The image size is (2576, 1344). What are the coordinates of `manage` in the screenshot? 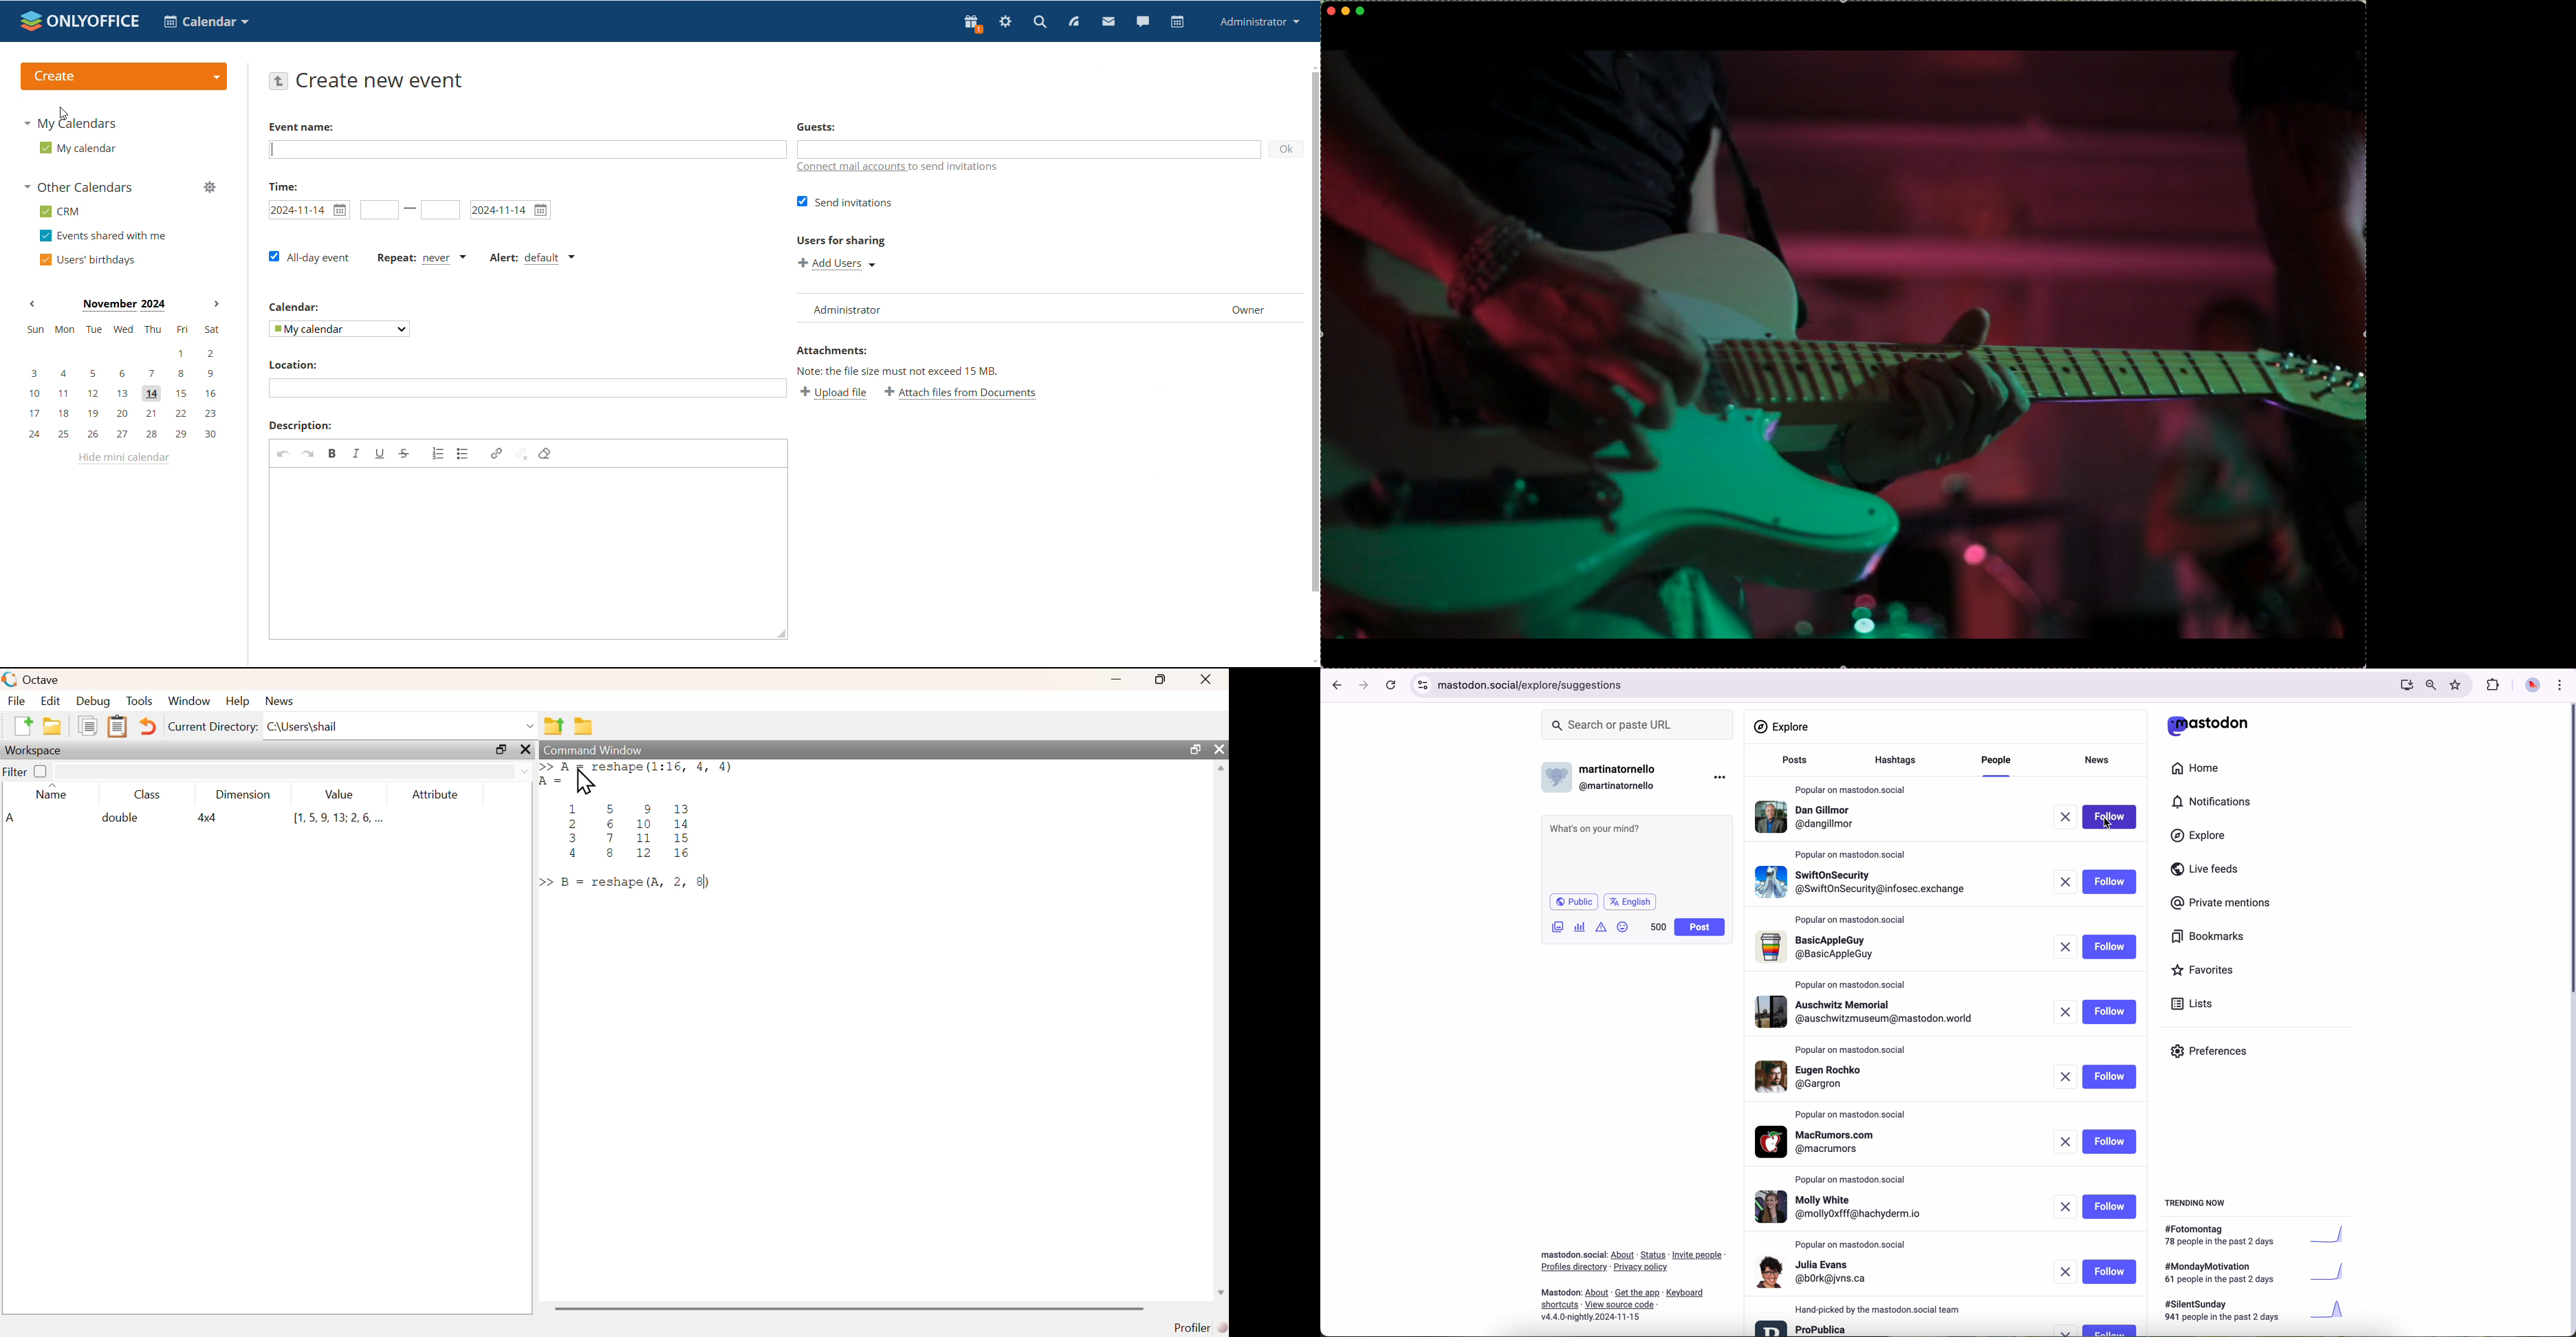 It's located at (210, 188).